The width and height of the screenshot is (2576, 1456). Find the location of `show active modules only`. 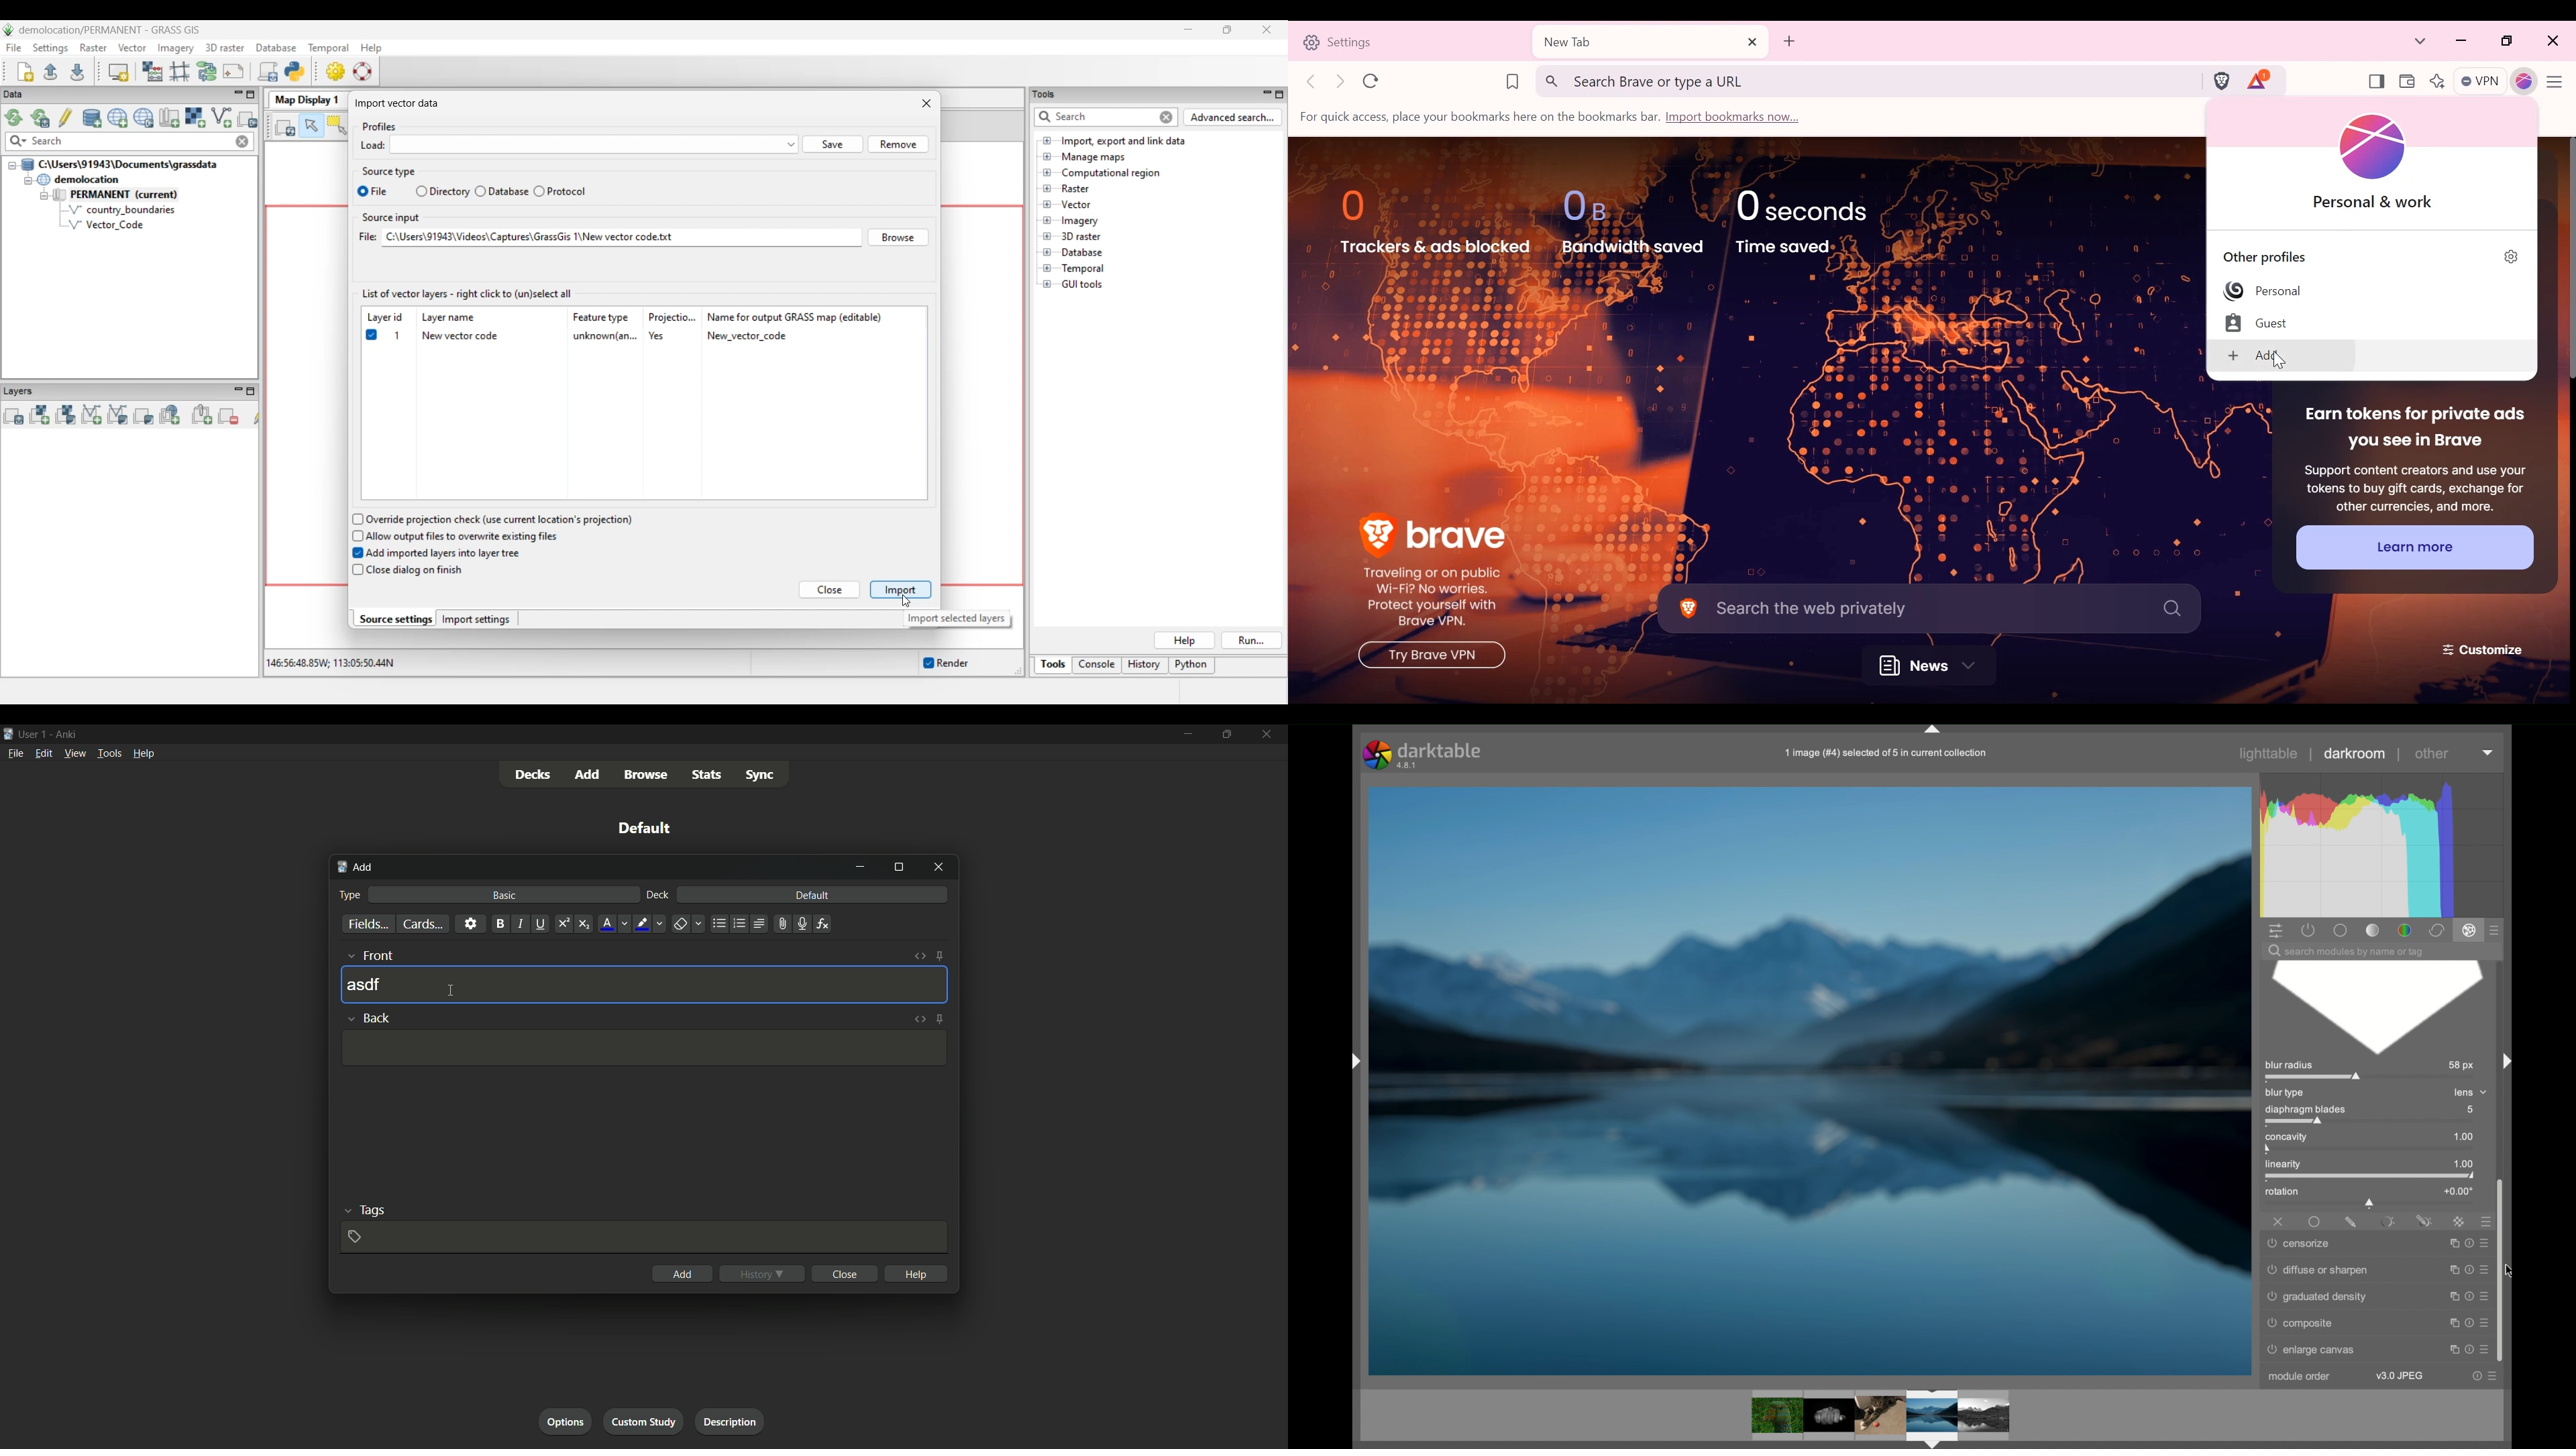

show active modules only is located at coordinates (2308, 930).